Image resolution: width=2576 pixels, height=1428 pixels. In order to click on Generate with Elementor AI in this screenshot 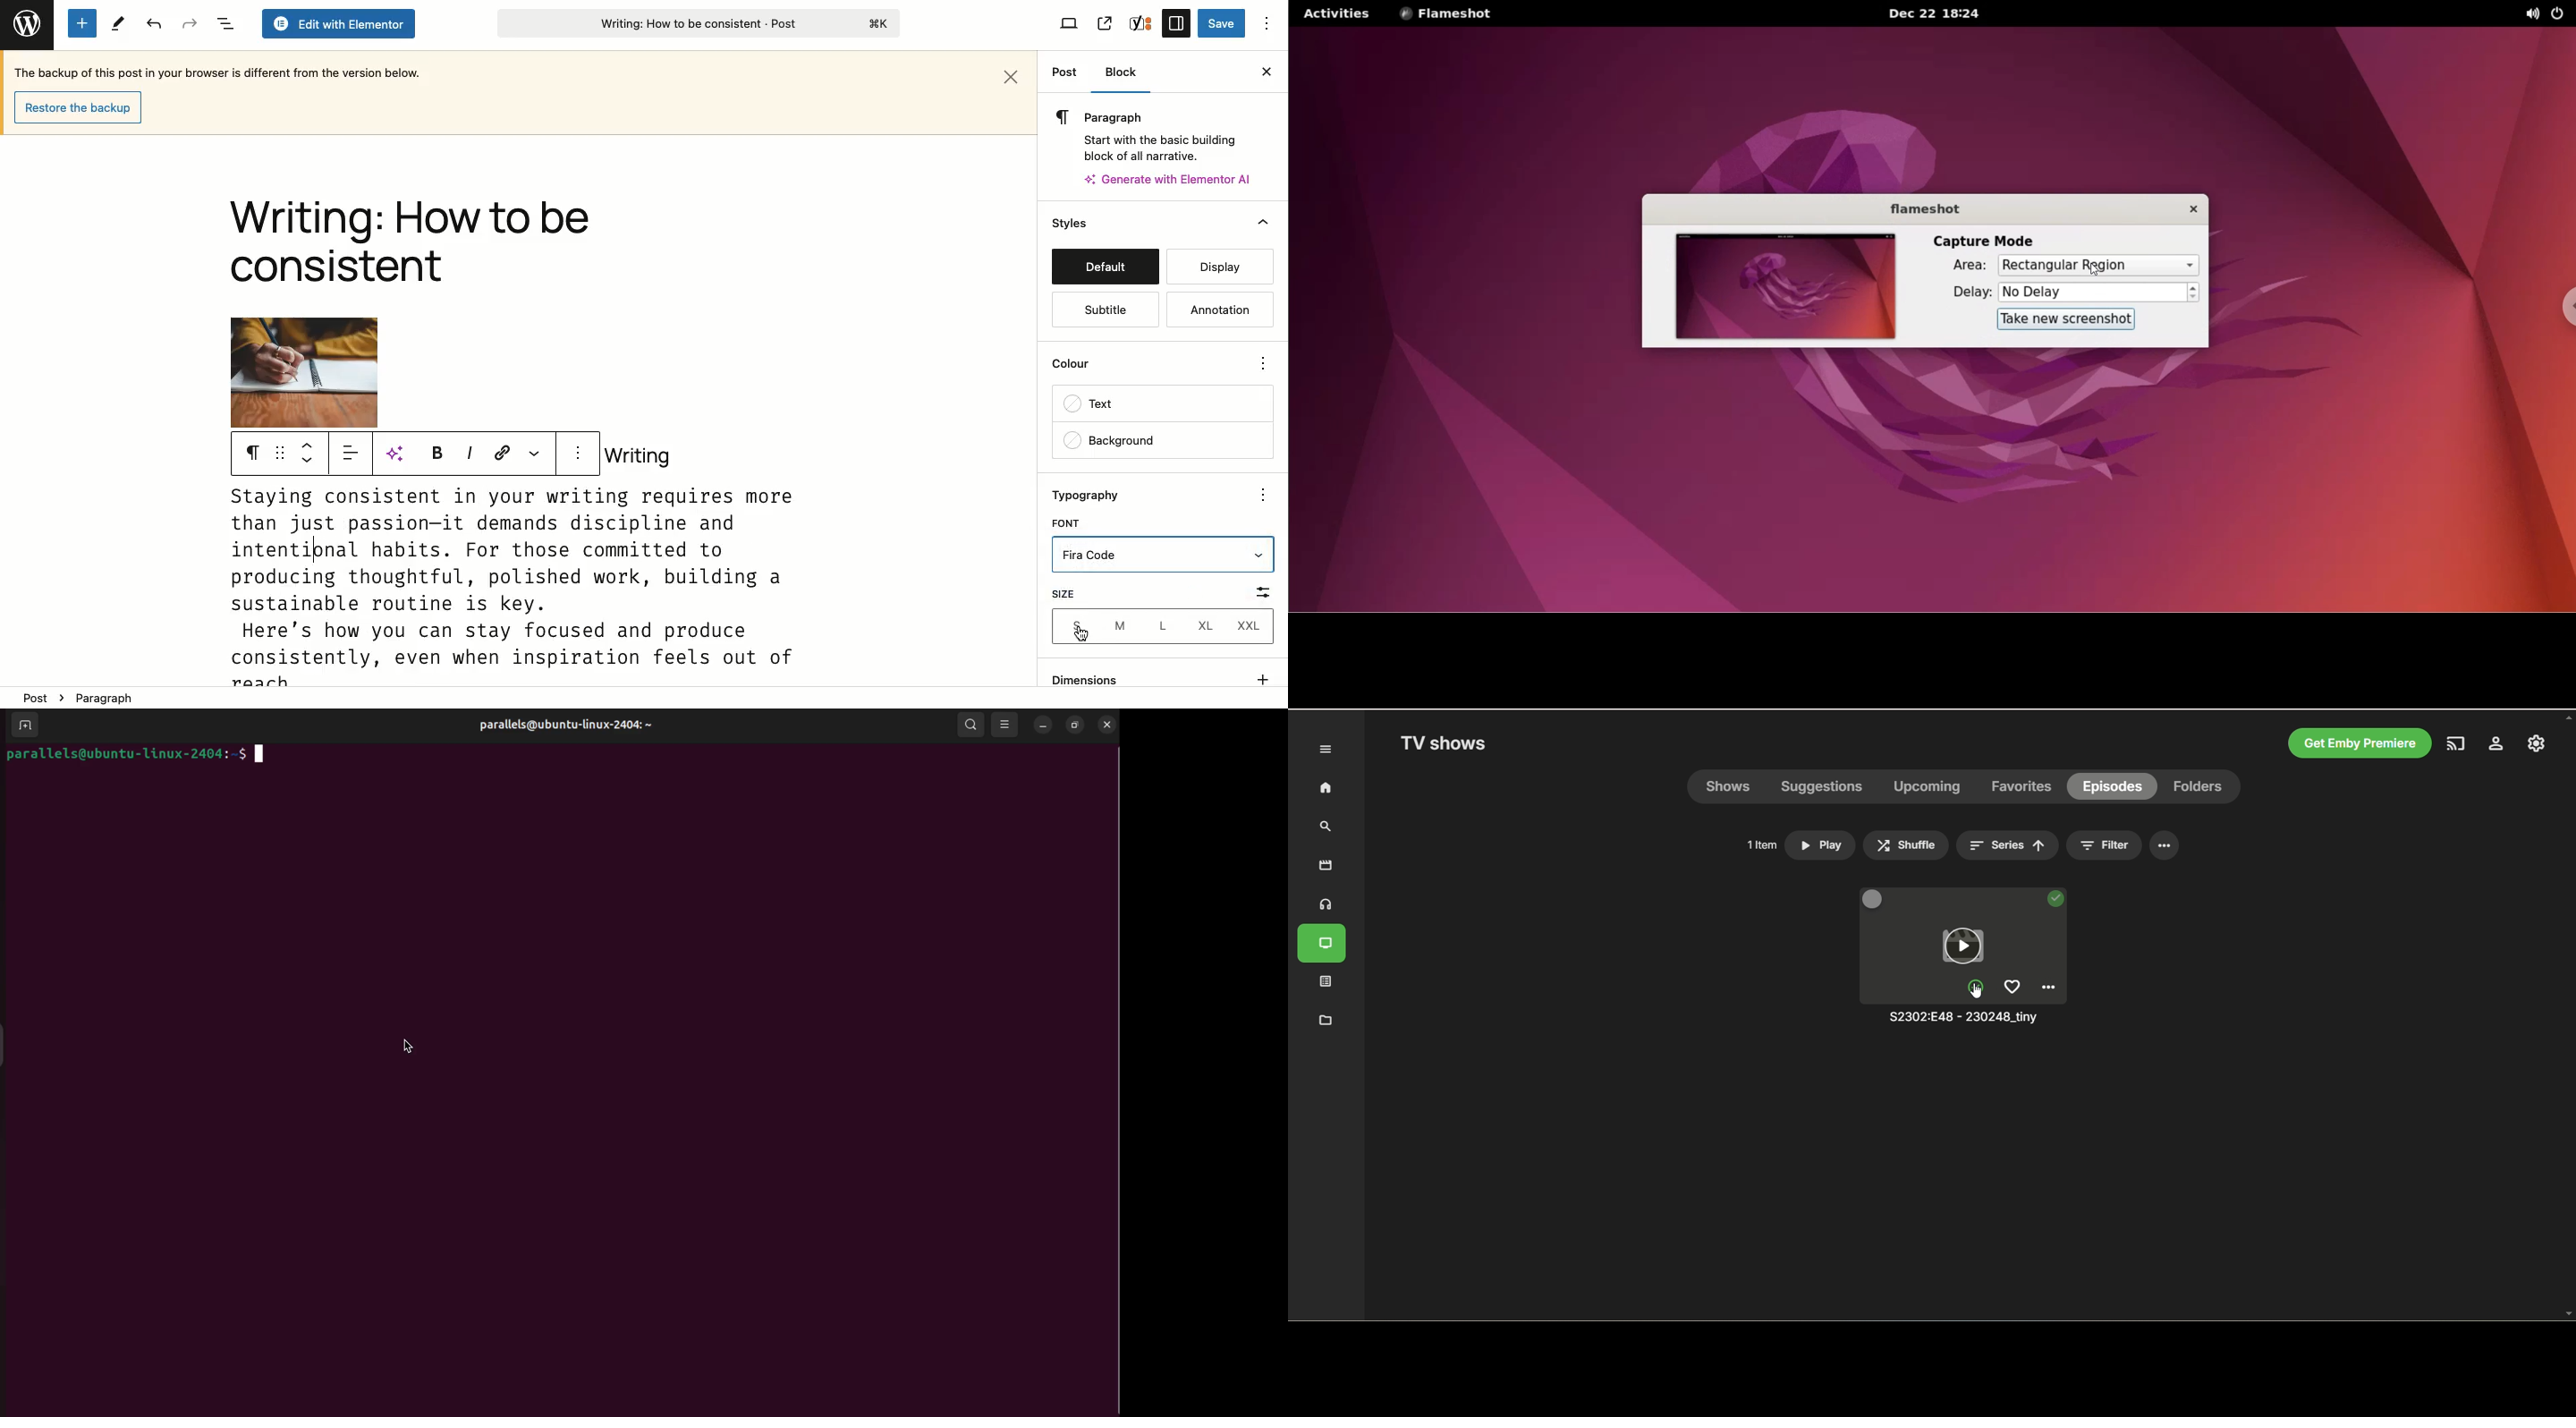, I will do `click(1169, 179)`.